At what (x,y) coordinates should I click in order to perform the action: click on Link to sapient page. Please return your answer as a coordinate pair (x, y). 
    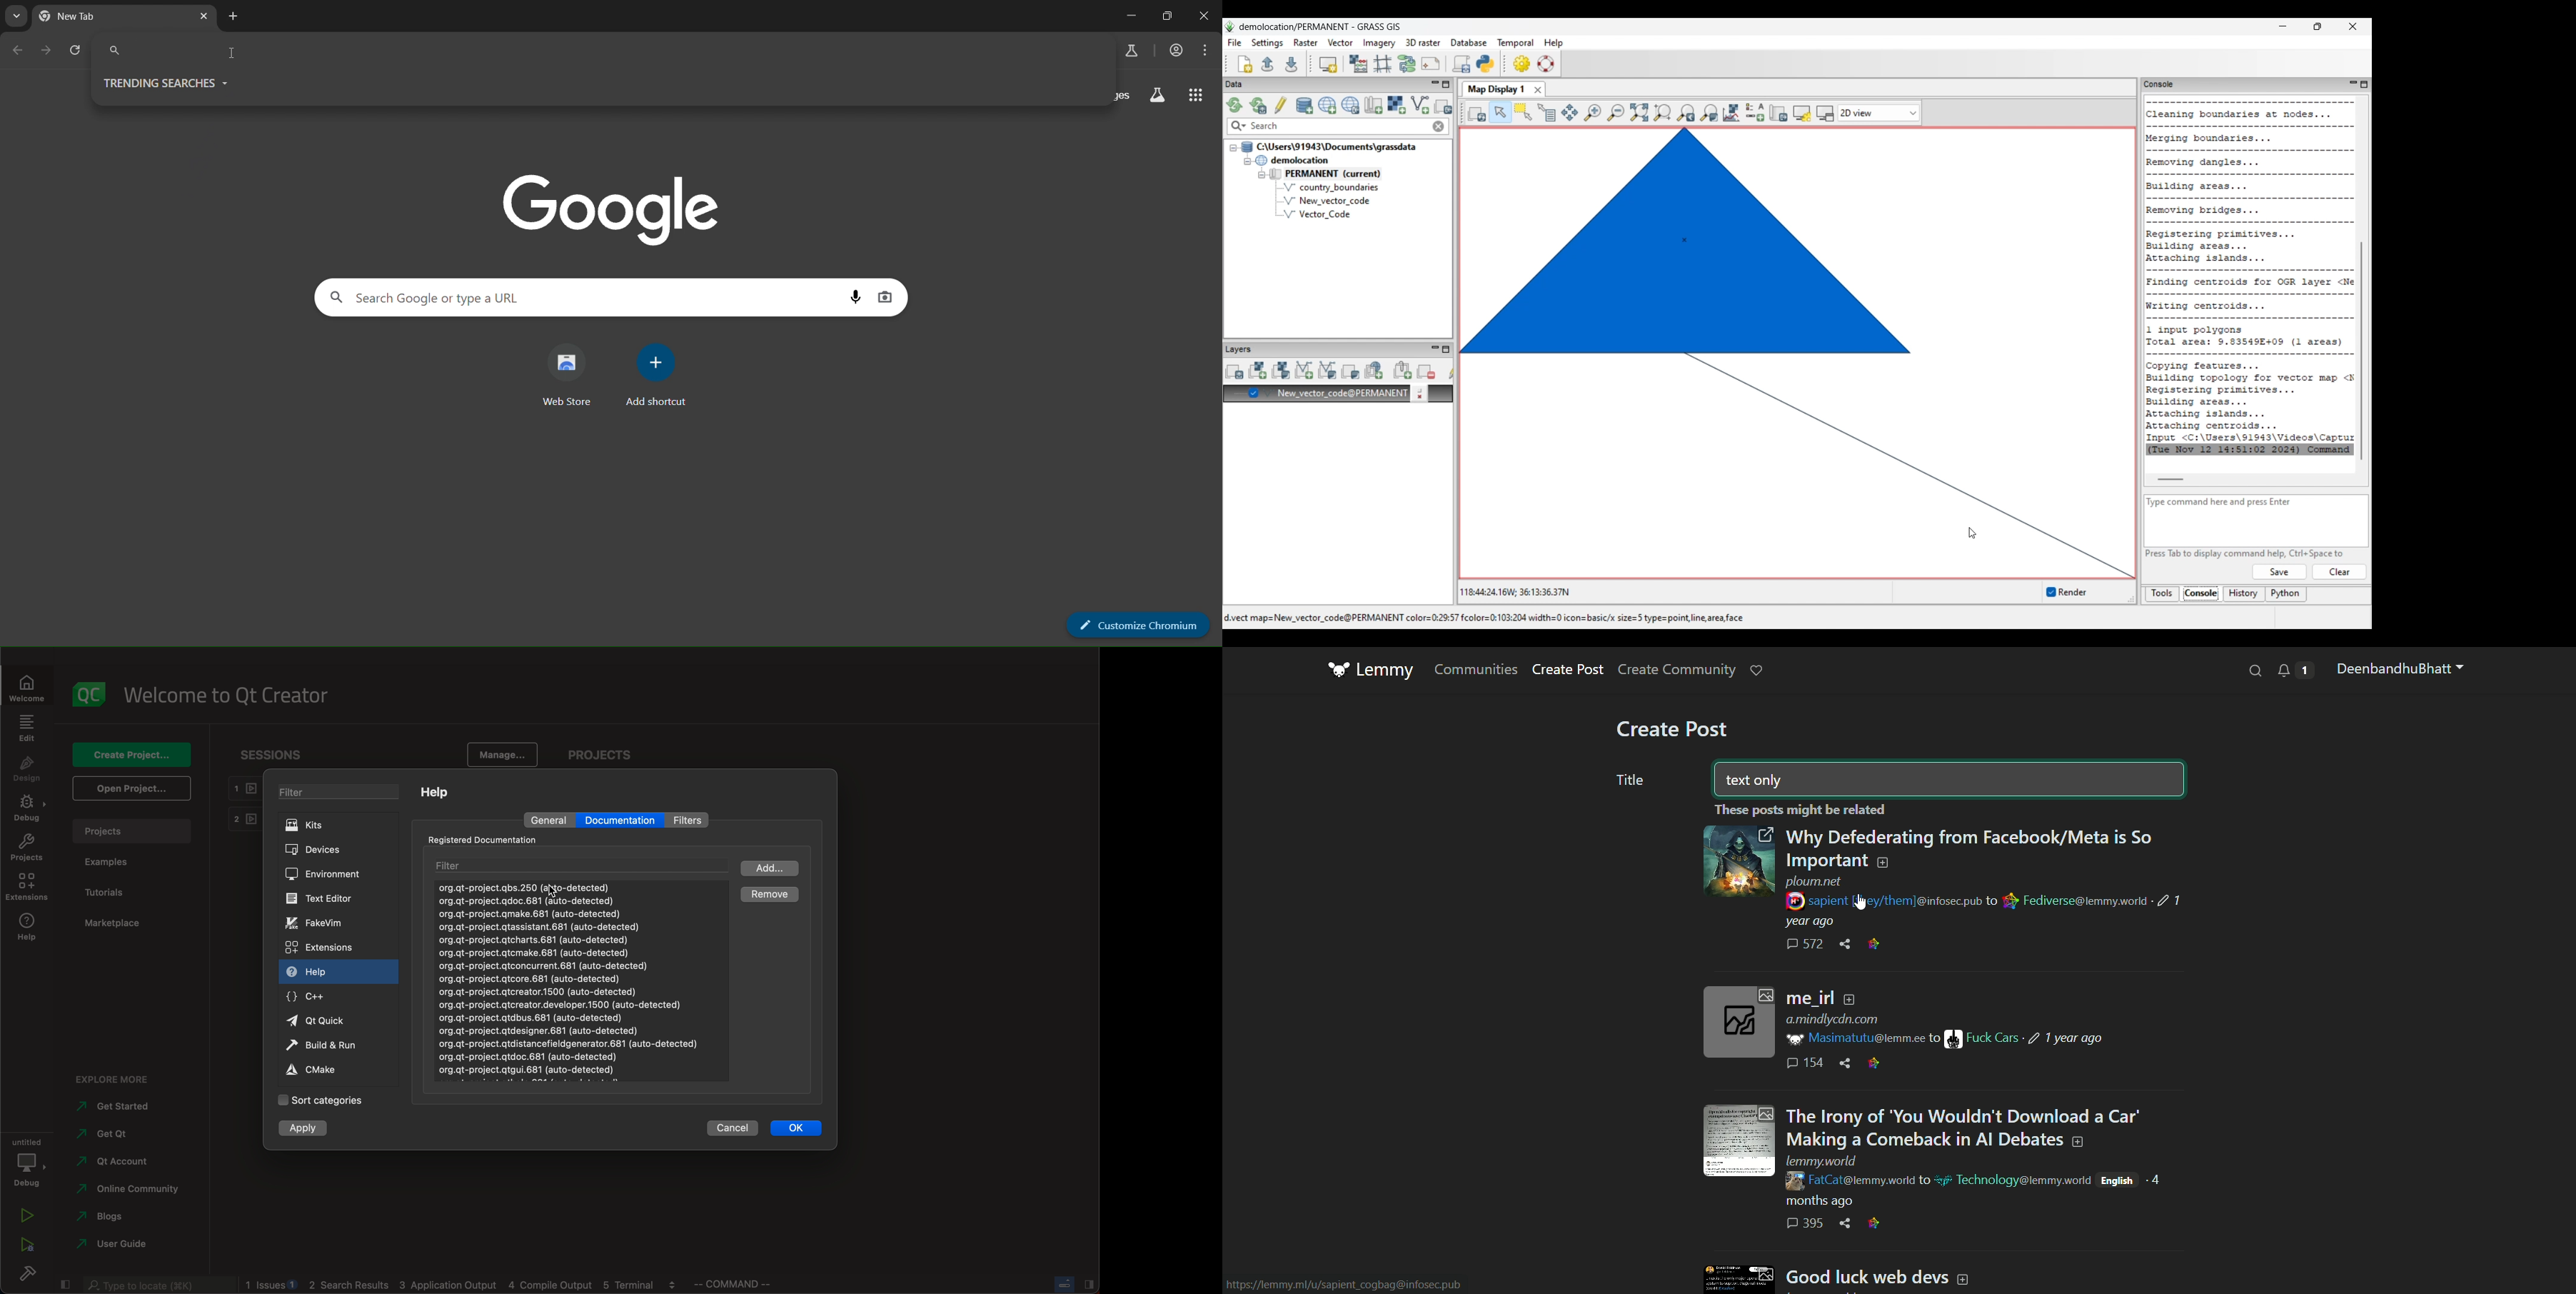
    Looking at the image, I should click on (1881, 901).